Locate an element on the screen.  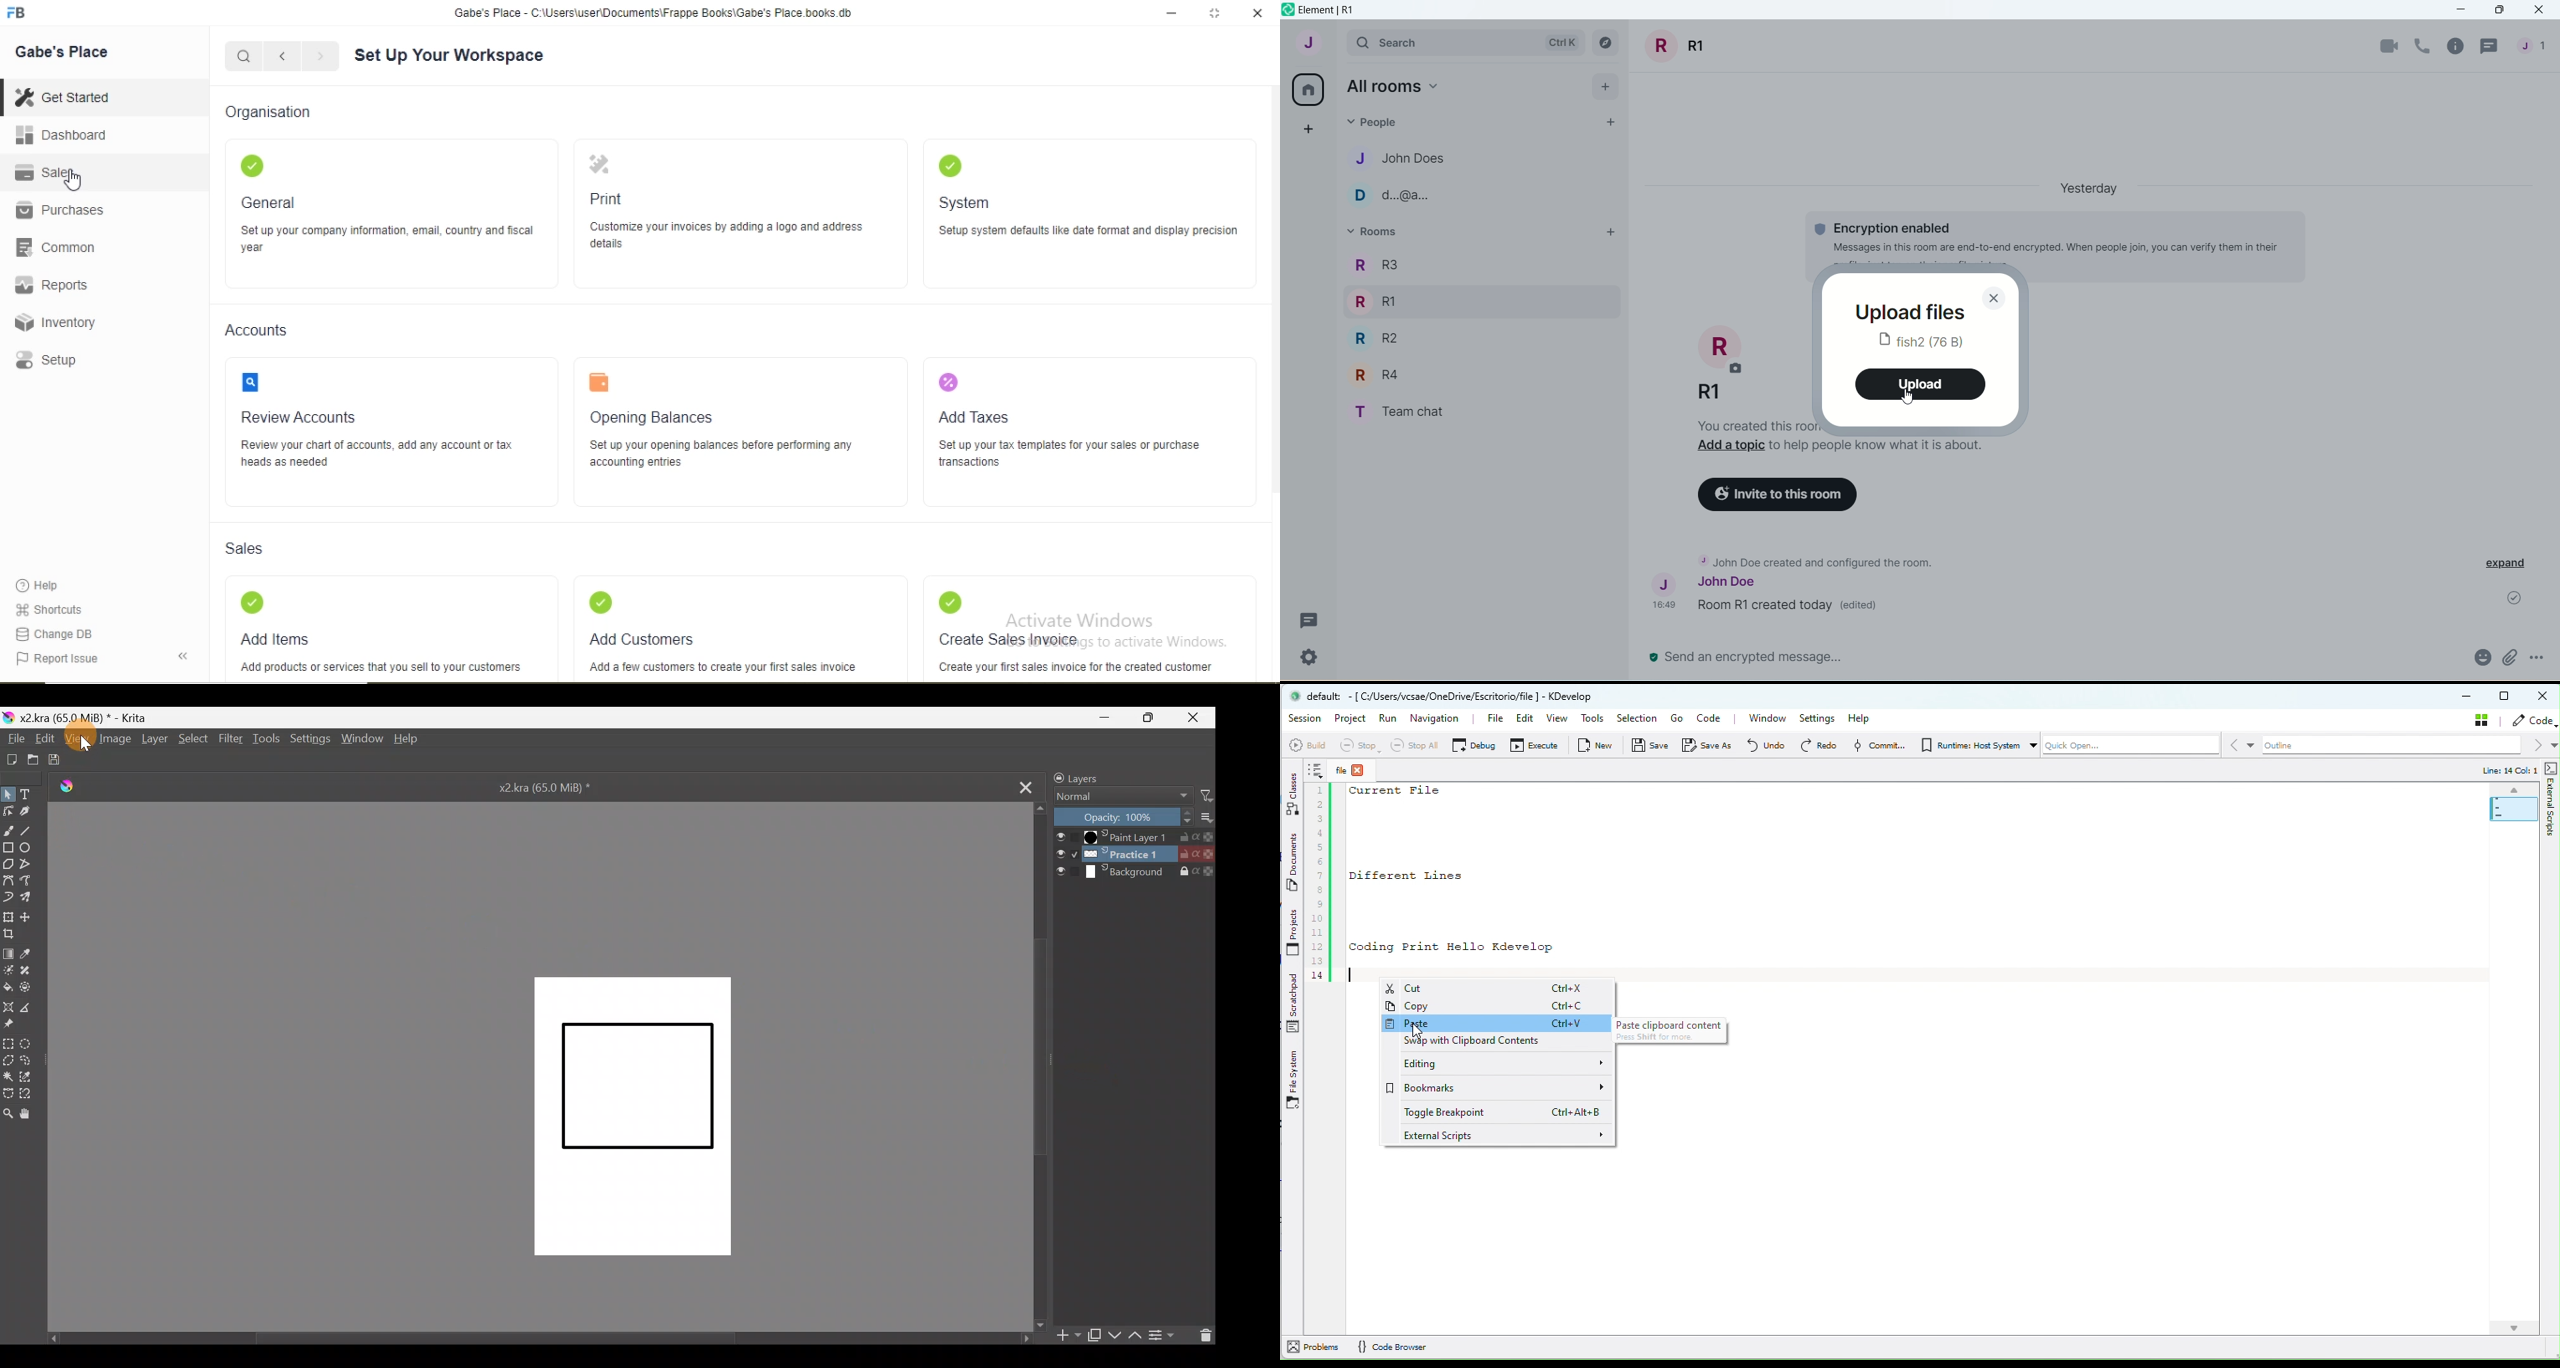
Code line is located at coordinates (1320, 872).